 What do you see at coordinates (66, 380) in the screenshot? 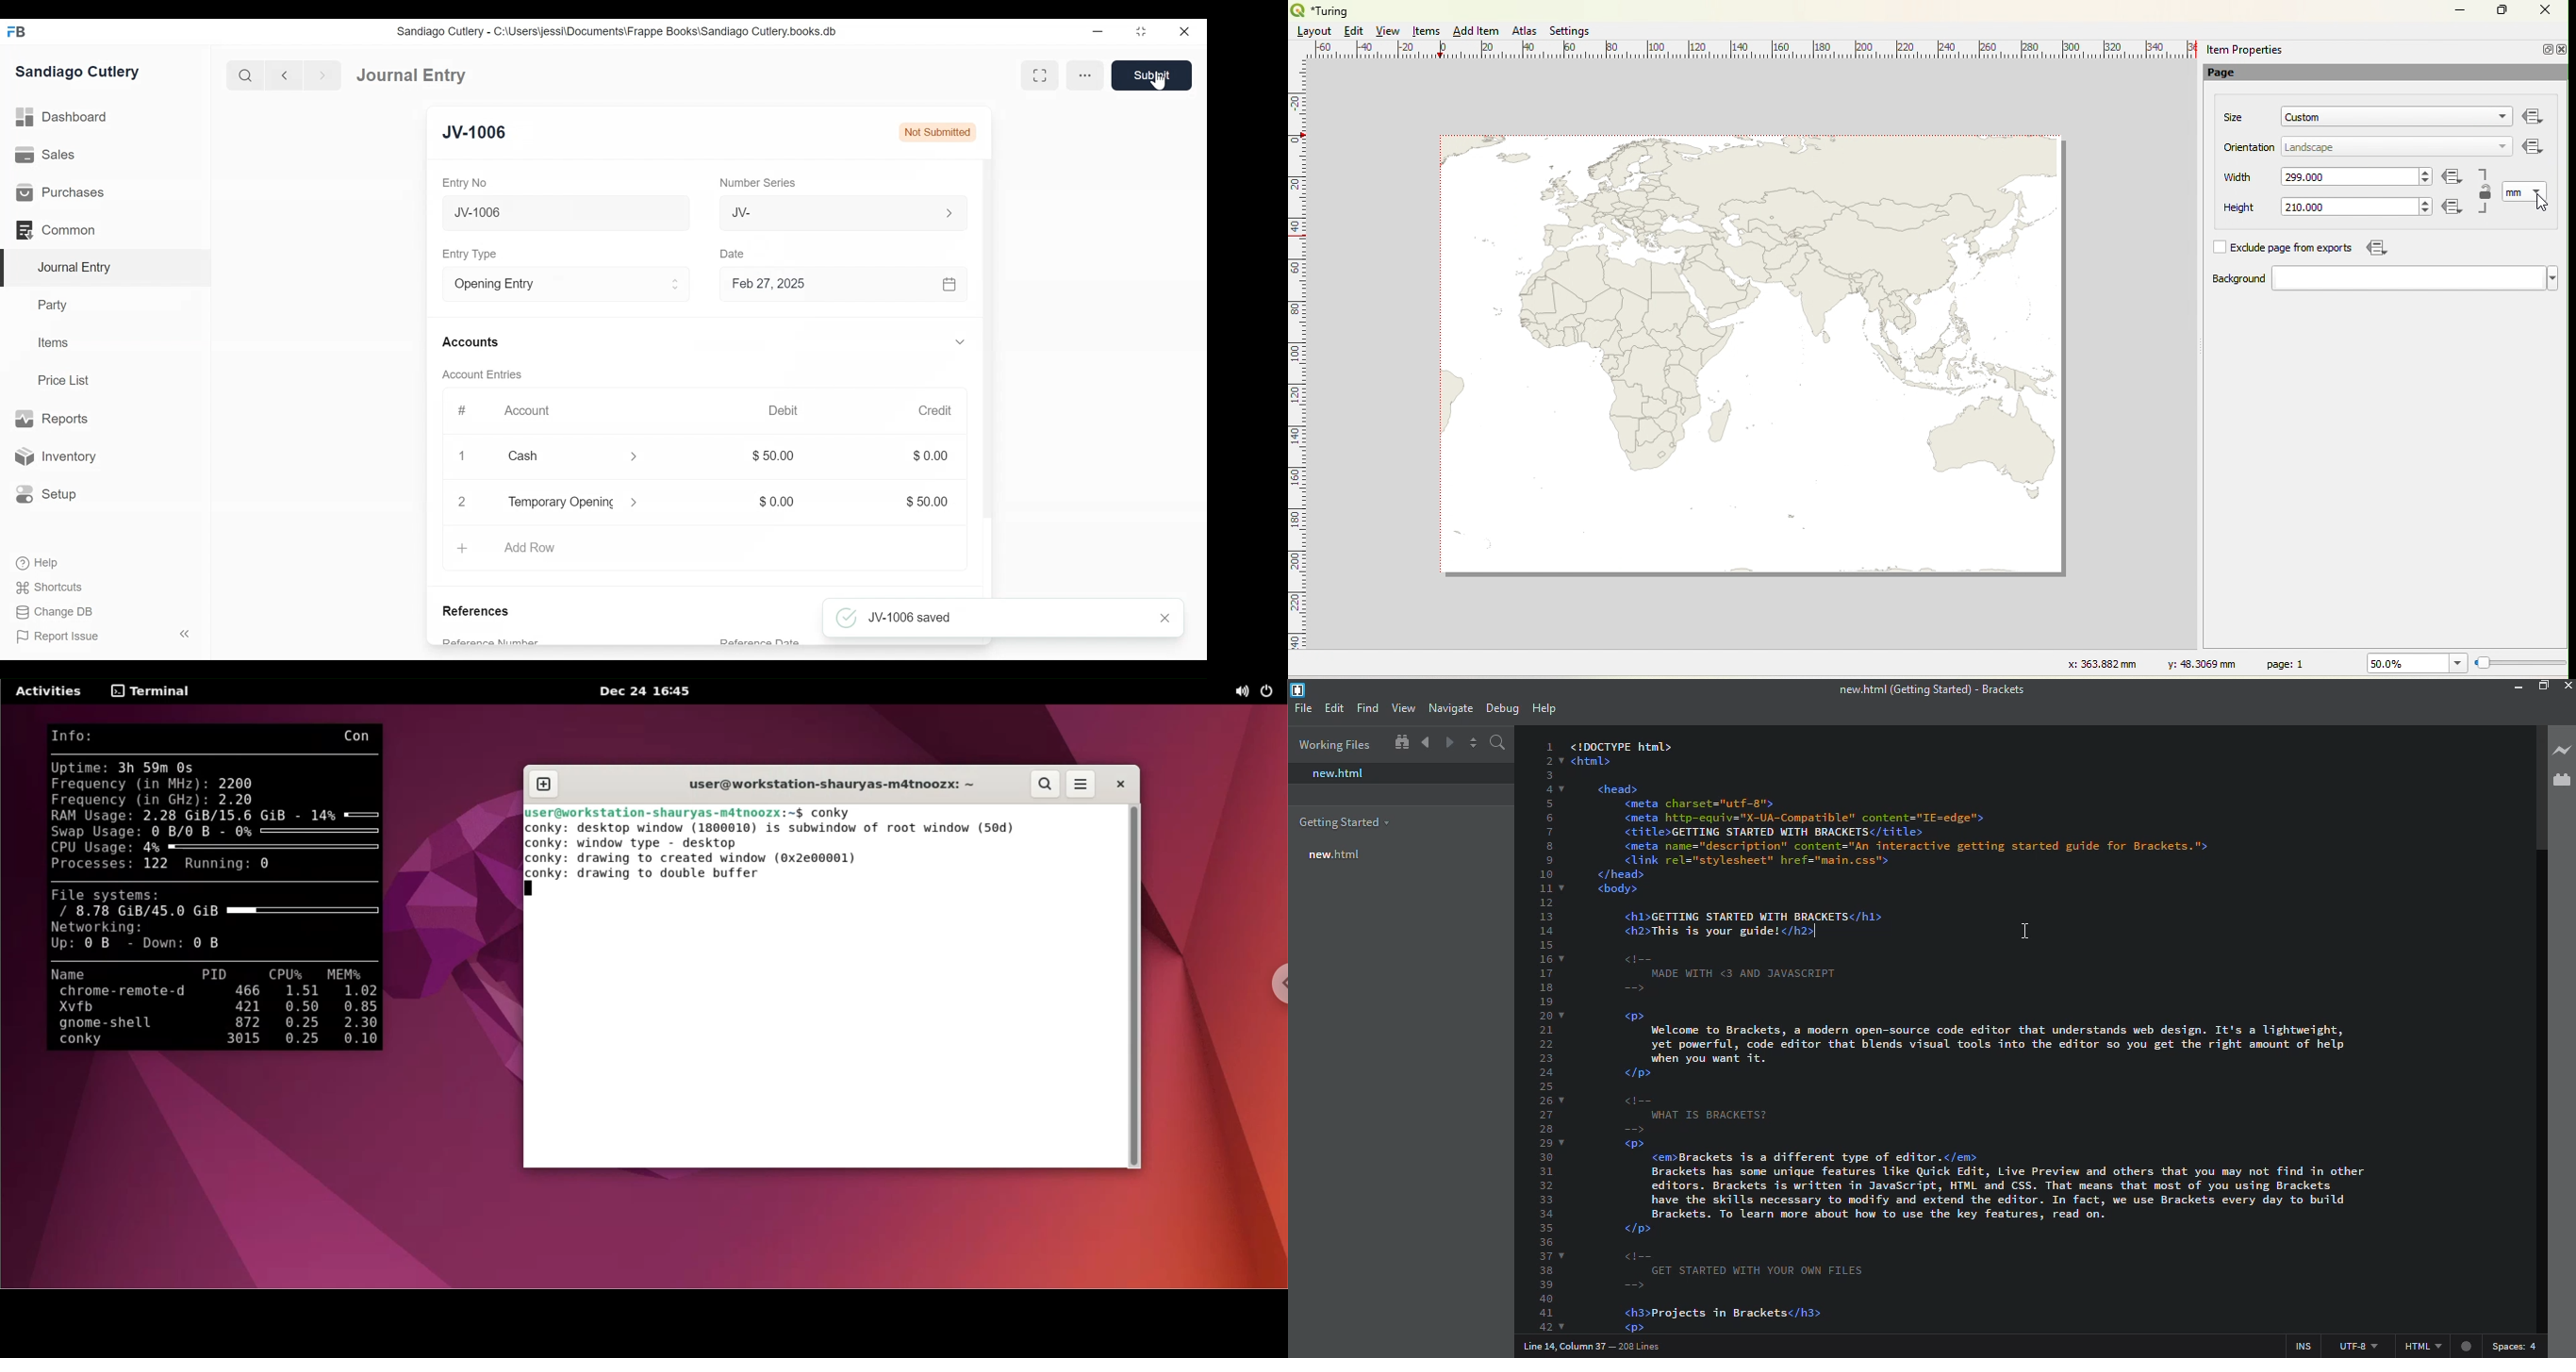
I see `Price List` at bounding box center [66, 380].